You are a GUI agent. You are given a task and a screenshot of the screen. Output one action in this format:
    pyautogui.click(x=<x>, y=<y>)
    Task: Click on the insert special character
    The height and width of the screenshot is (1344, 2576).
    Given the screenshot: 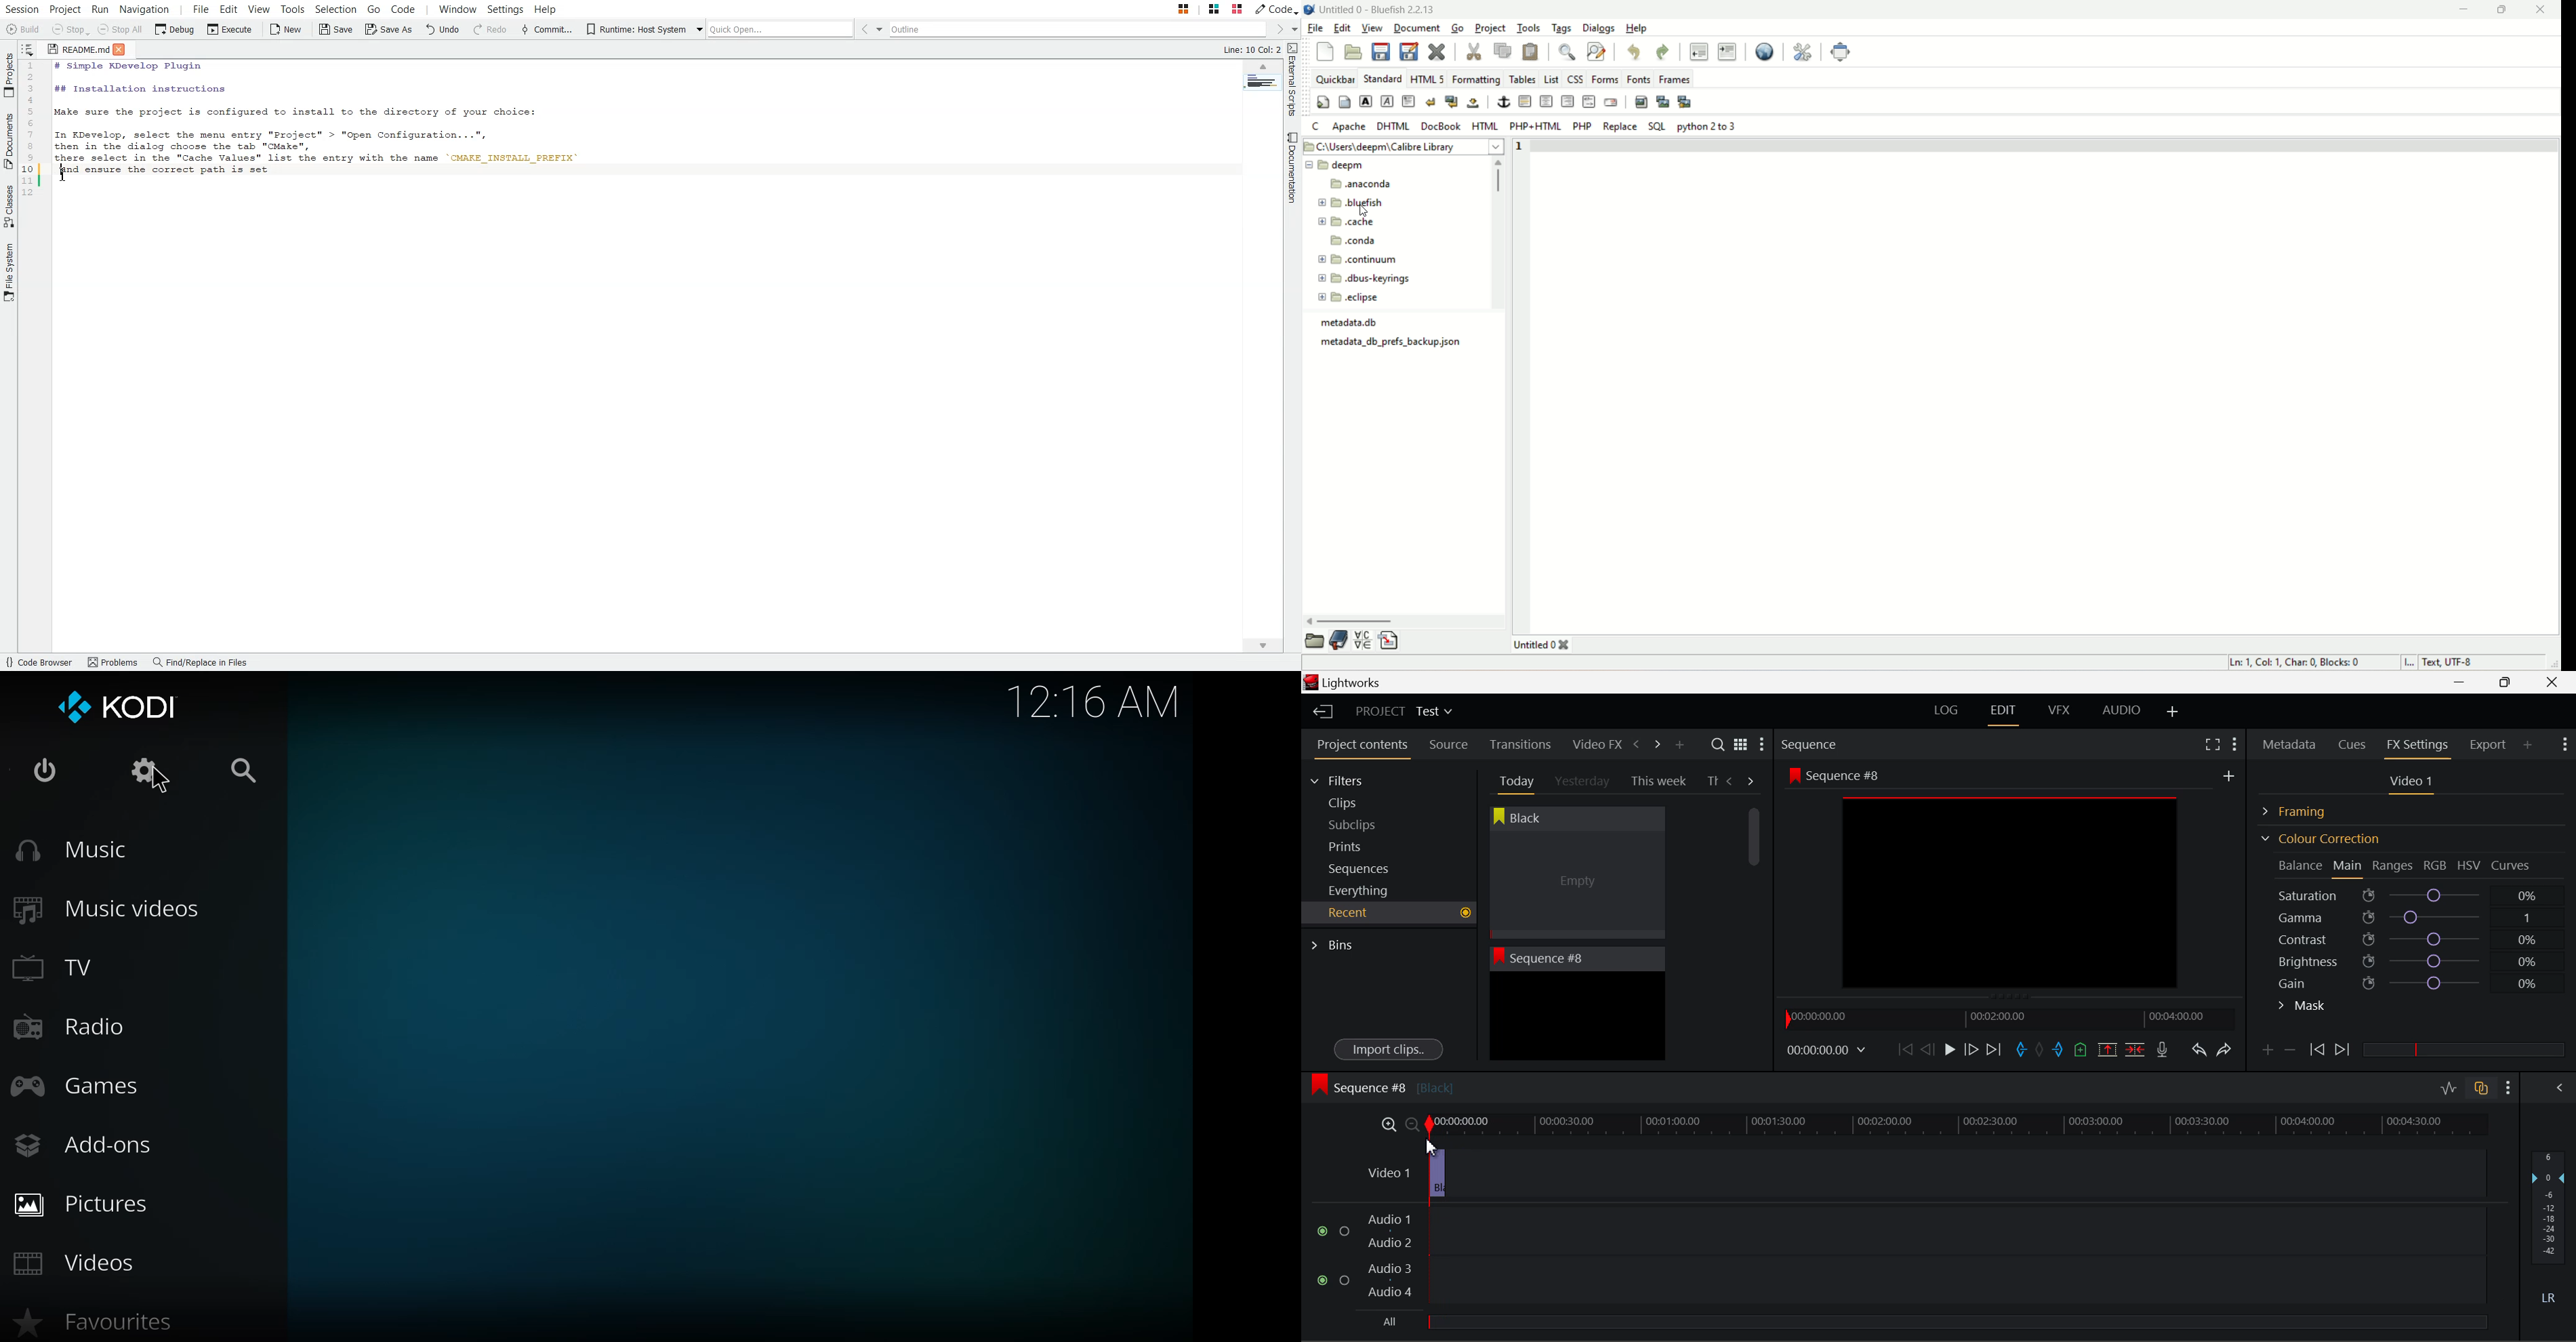 What is the action you would take?
    pyautogui.click(x=1363, y=639)
    